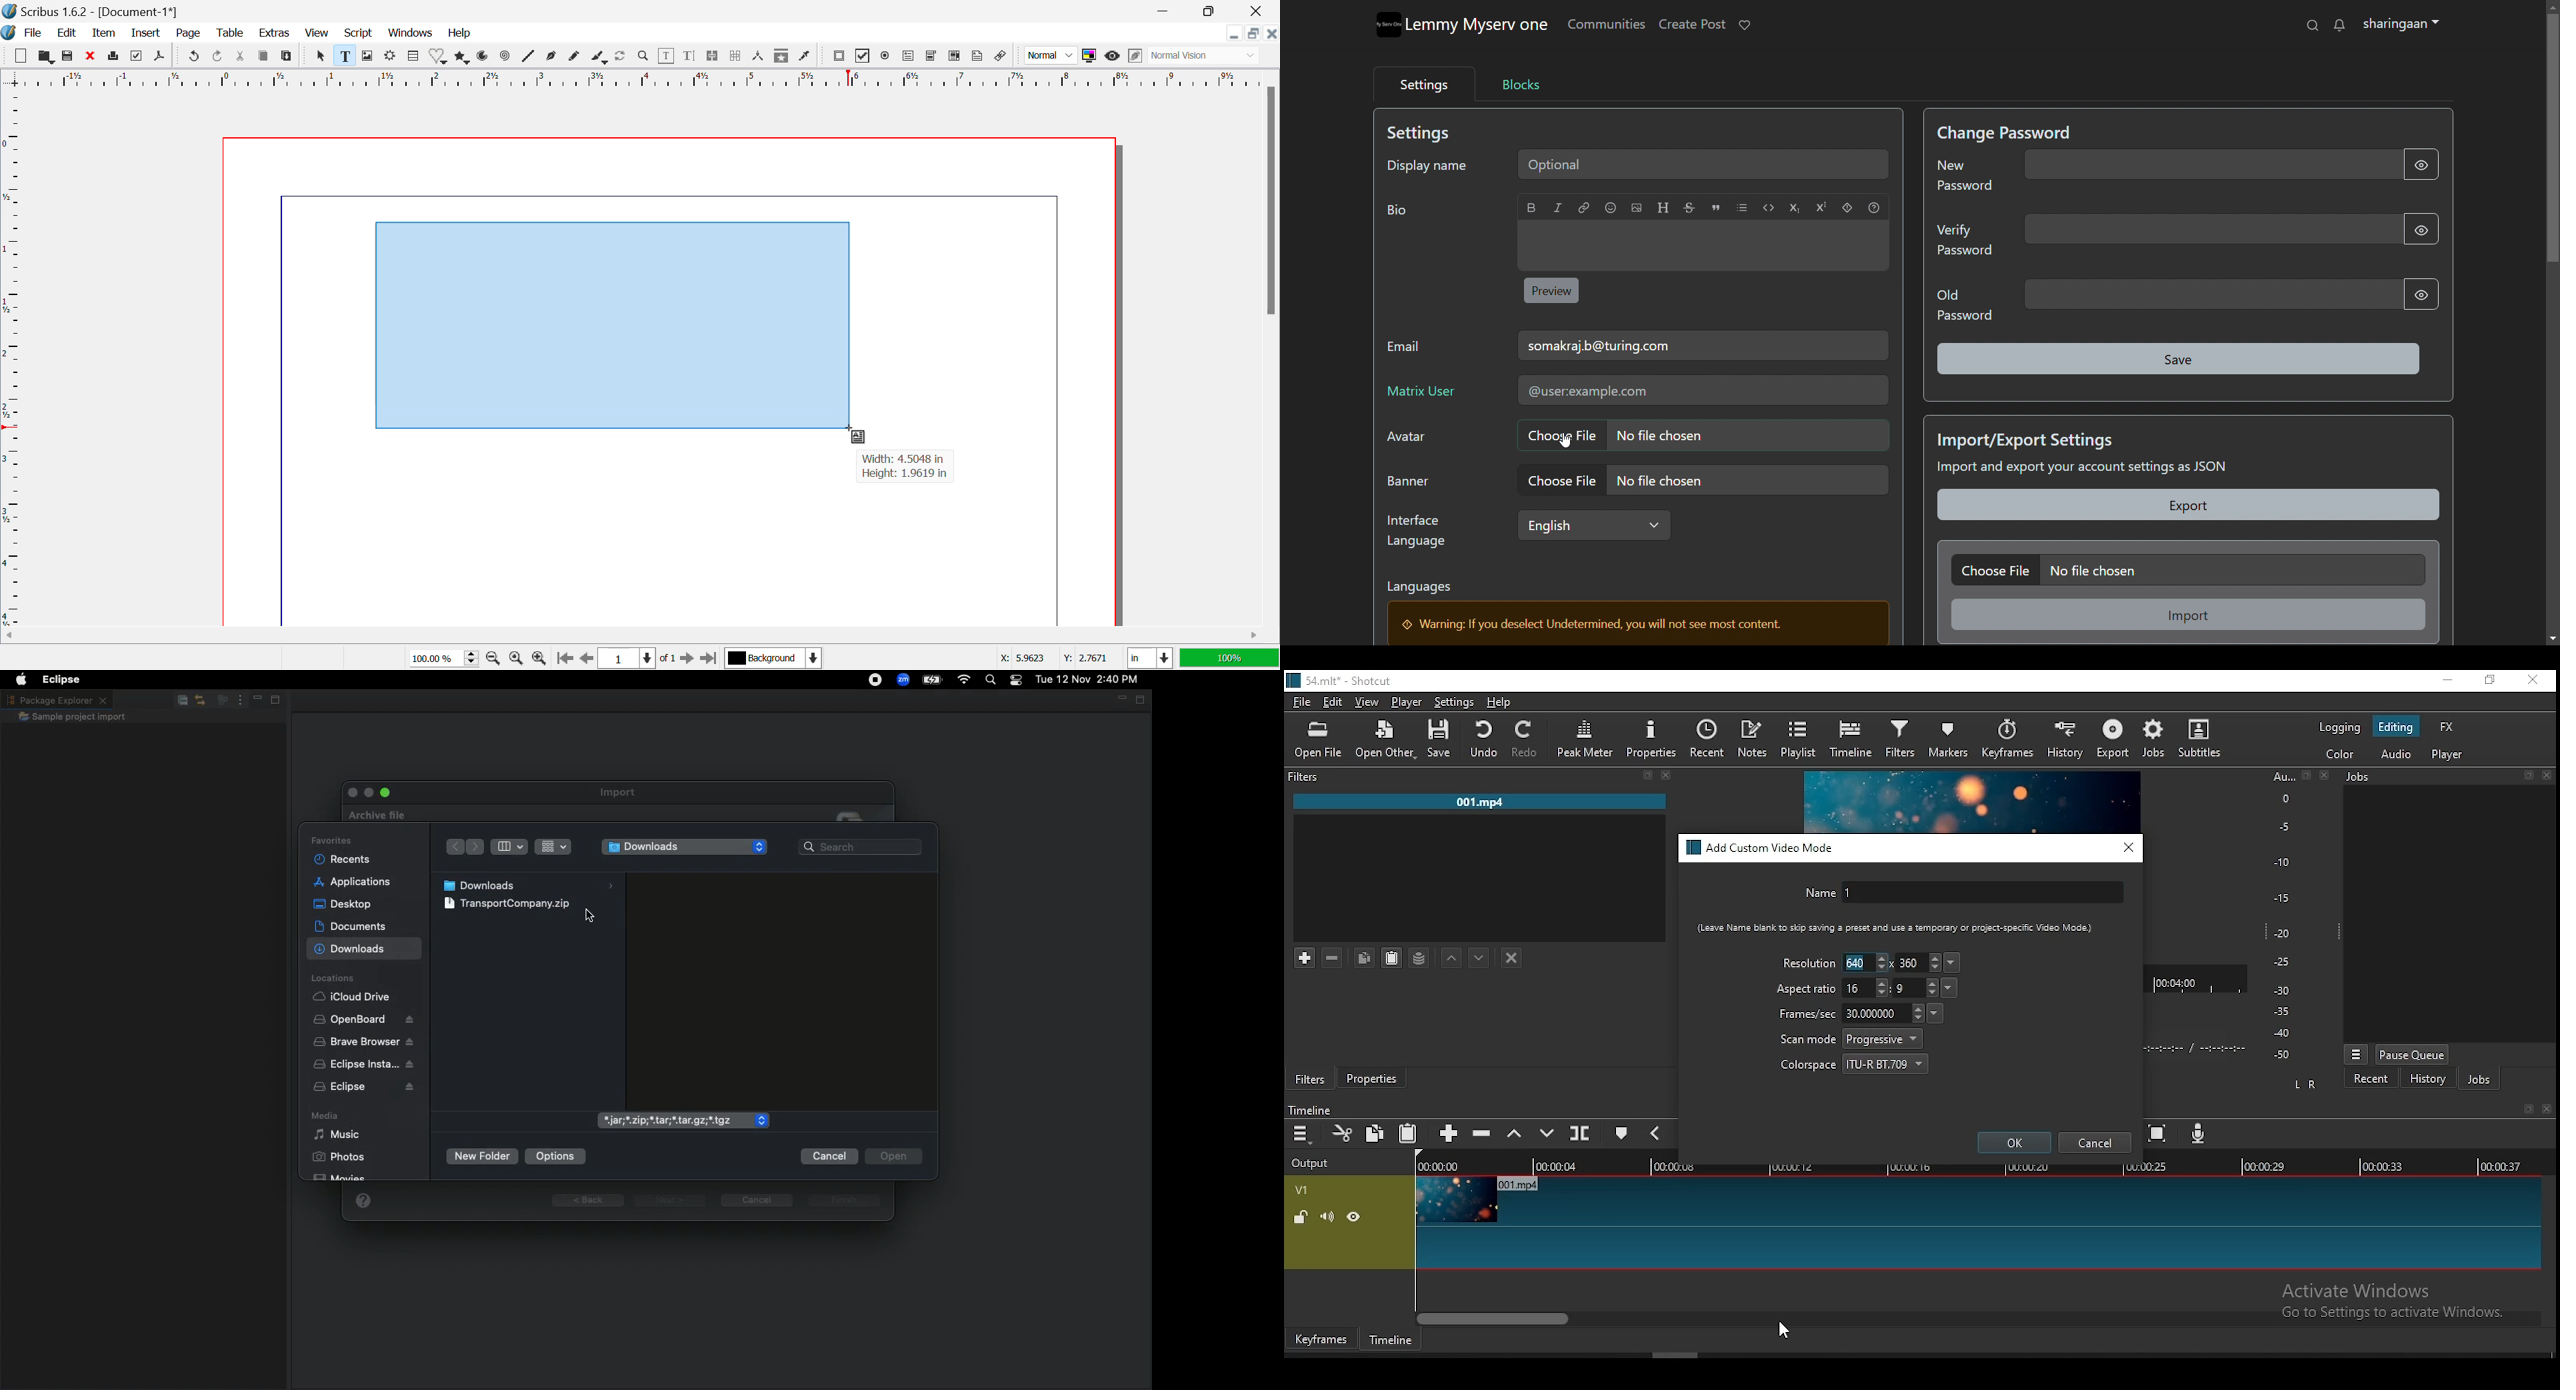 This screenshot has width=2576, height=1400. I want to click on move filter down, so click(1479, 958).